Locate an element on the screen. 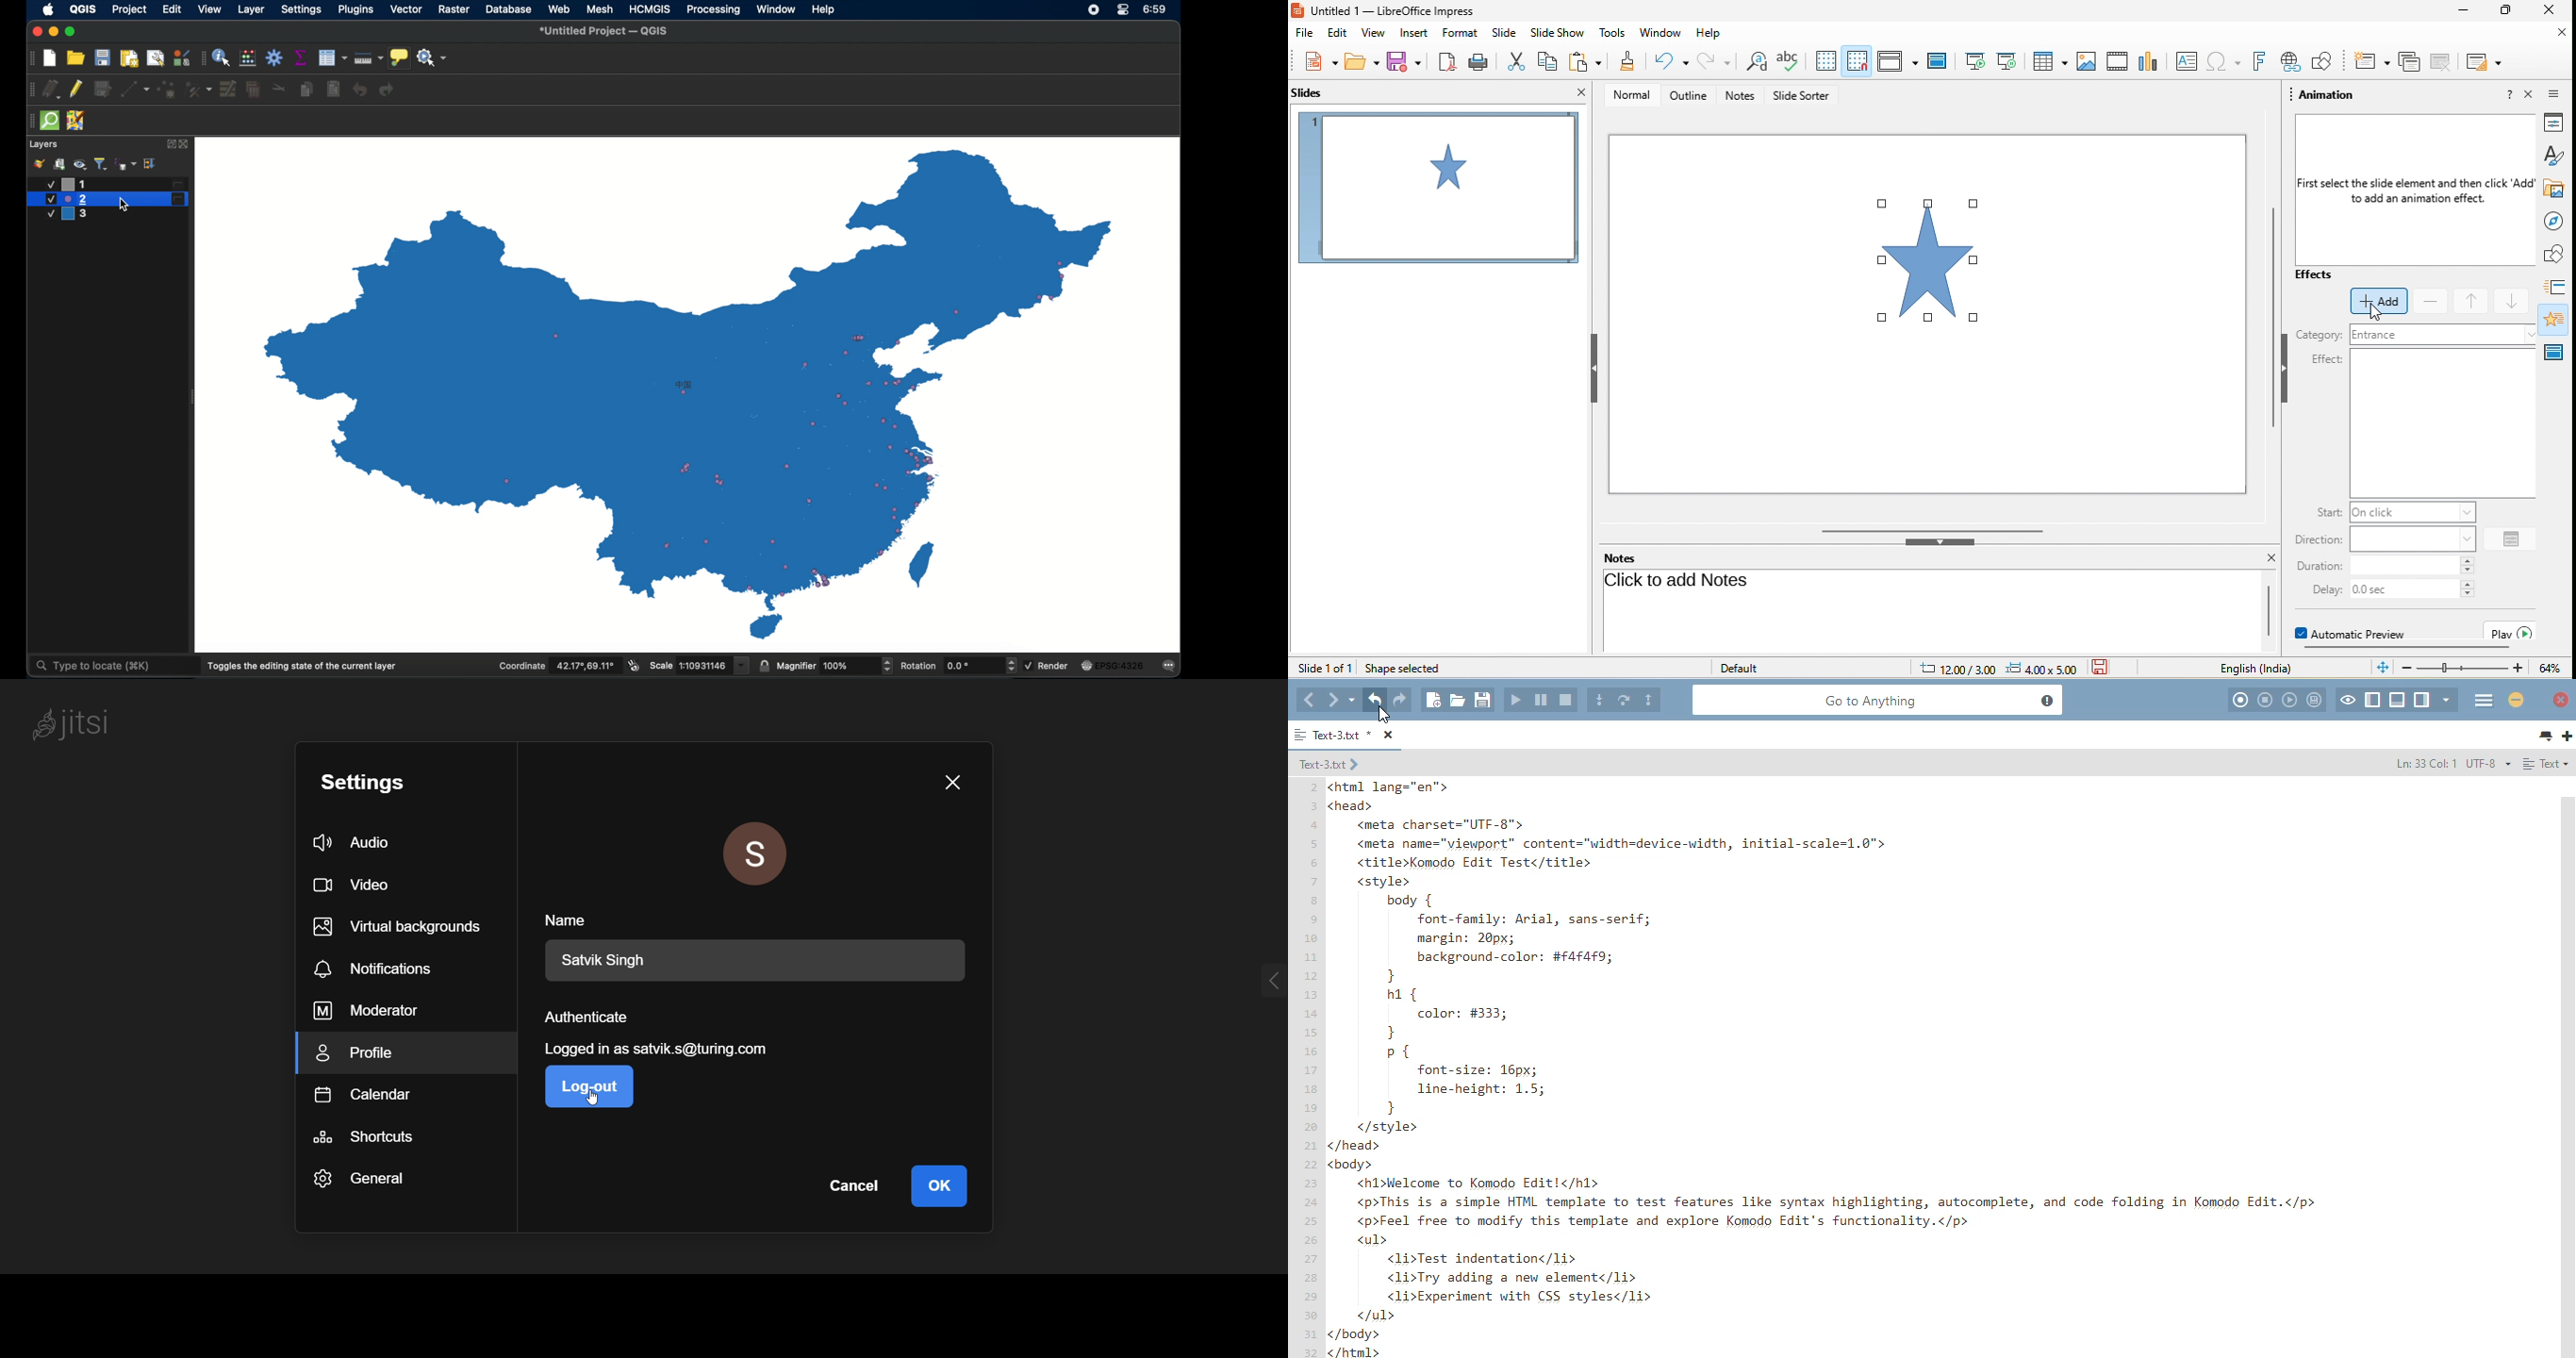  name is located at coordinates (557, 924).